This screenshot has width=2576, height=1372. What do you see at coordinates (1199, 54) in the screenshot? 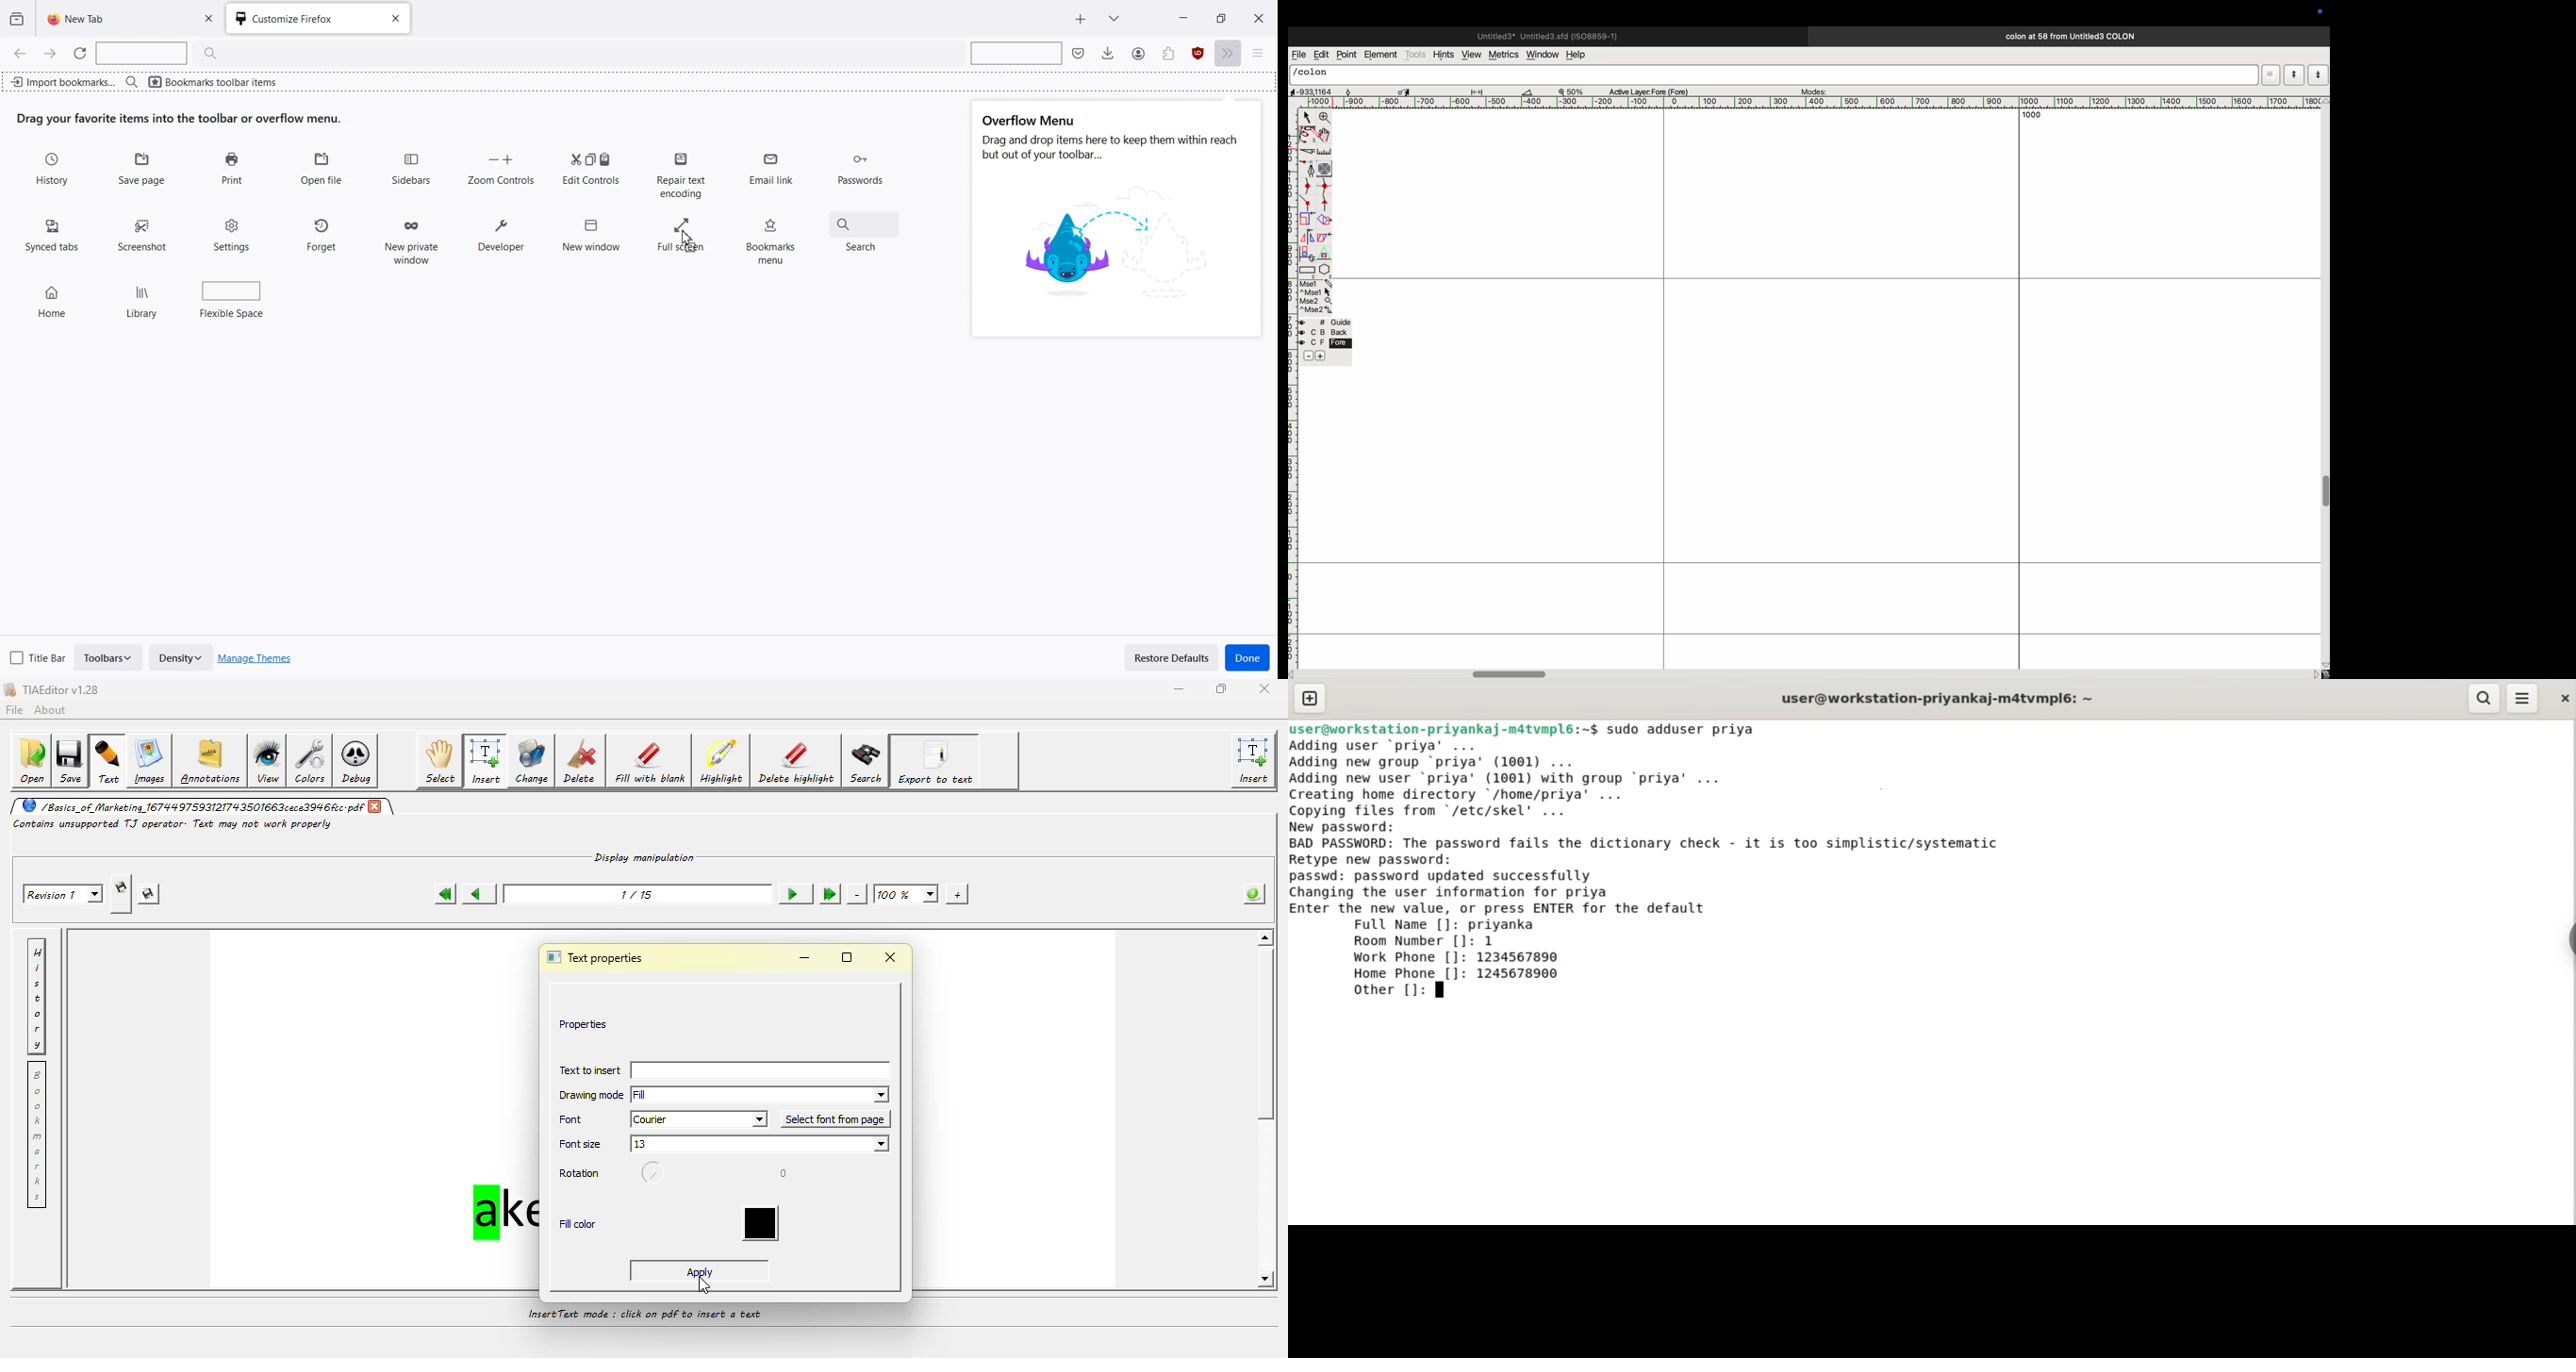
I see `Extensions` at bounding box center [1199, 54].